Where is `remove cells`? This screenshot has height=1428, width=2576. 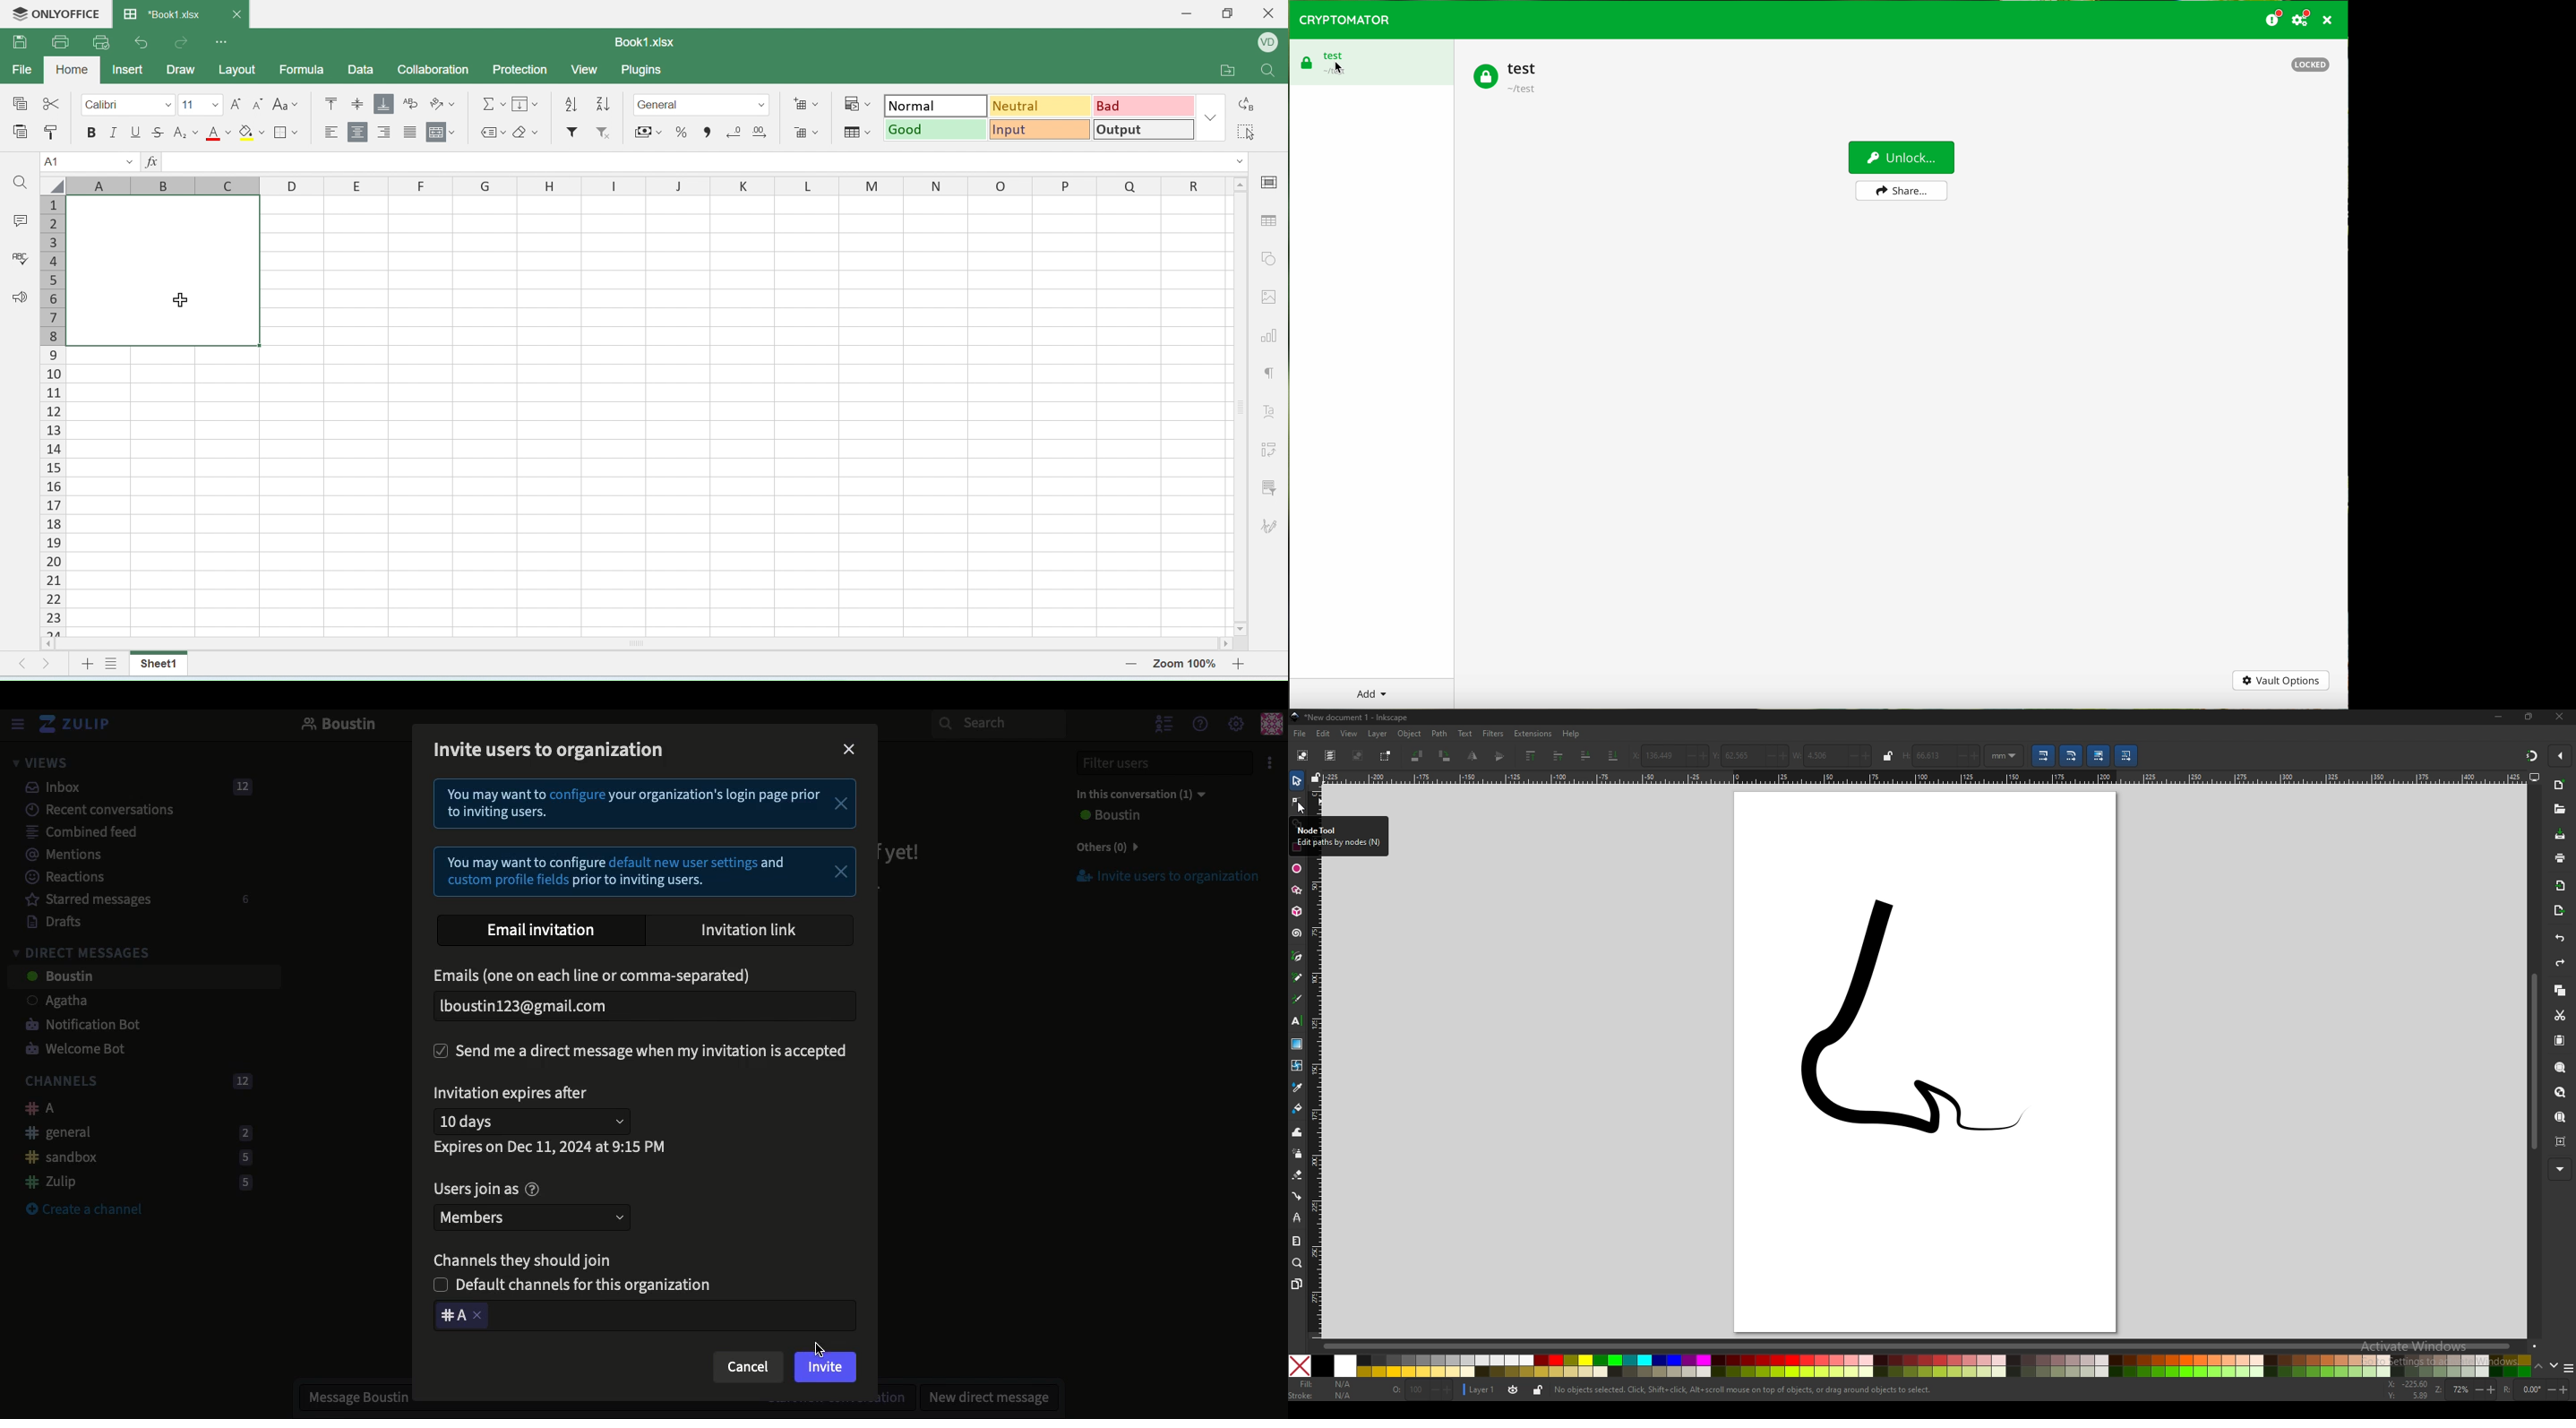 remove cells is located at coordinates (807, 129).